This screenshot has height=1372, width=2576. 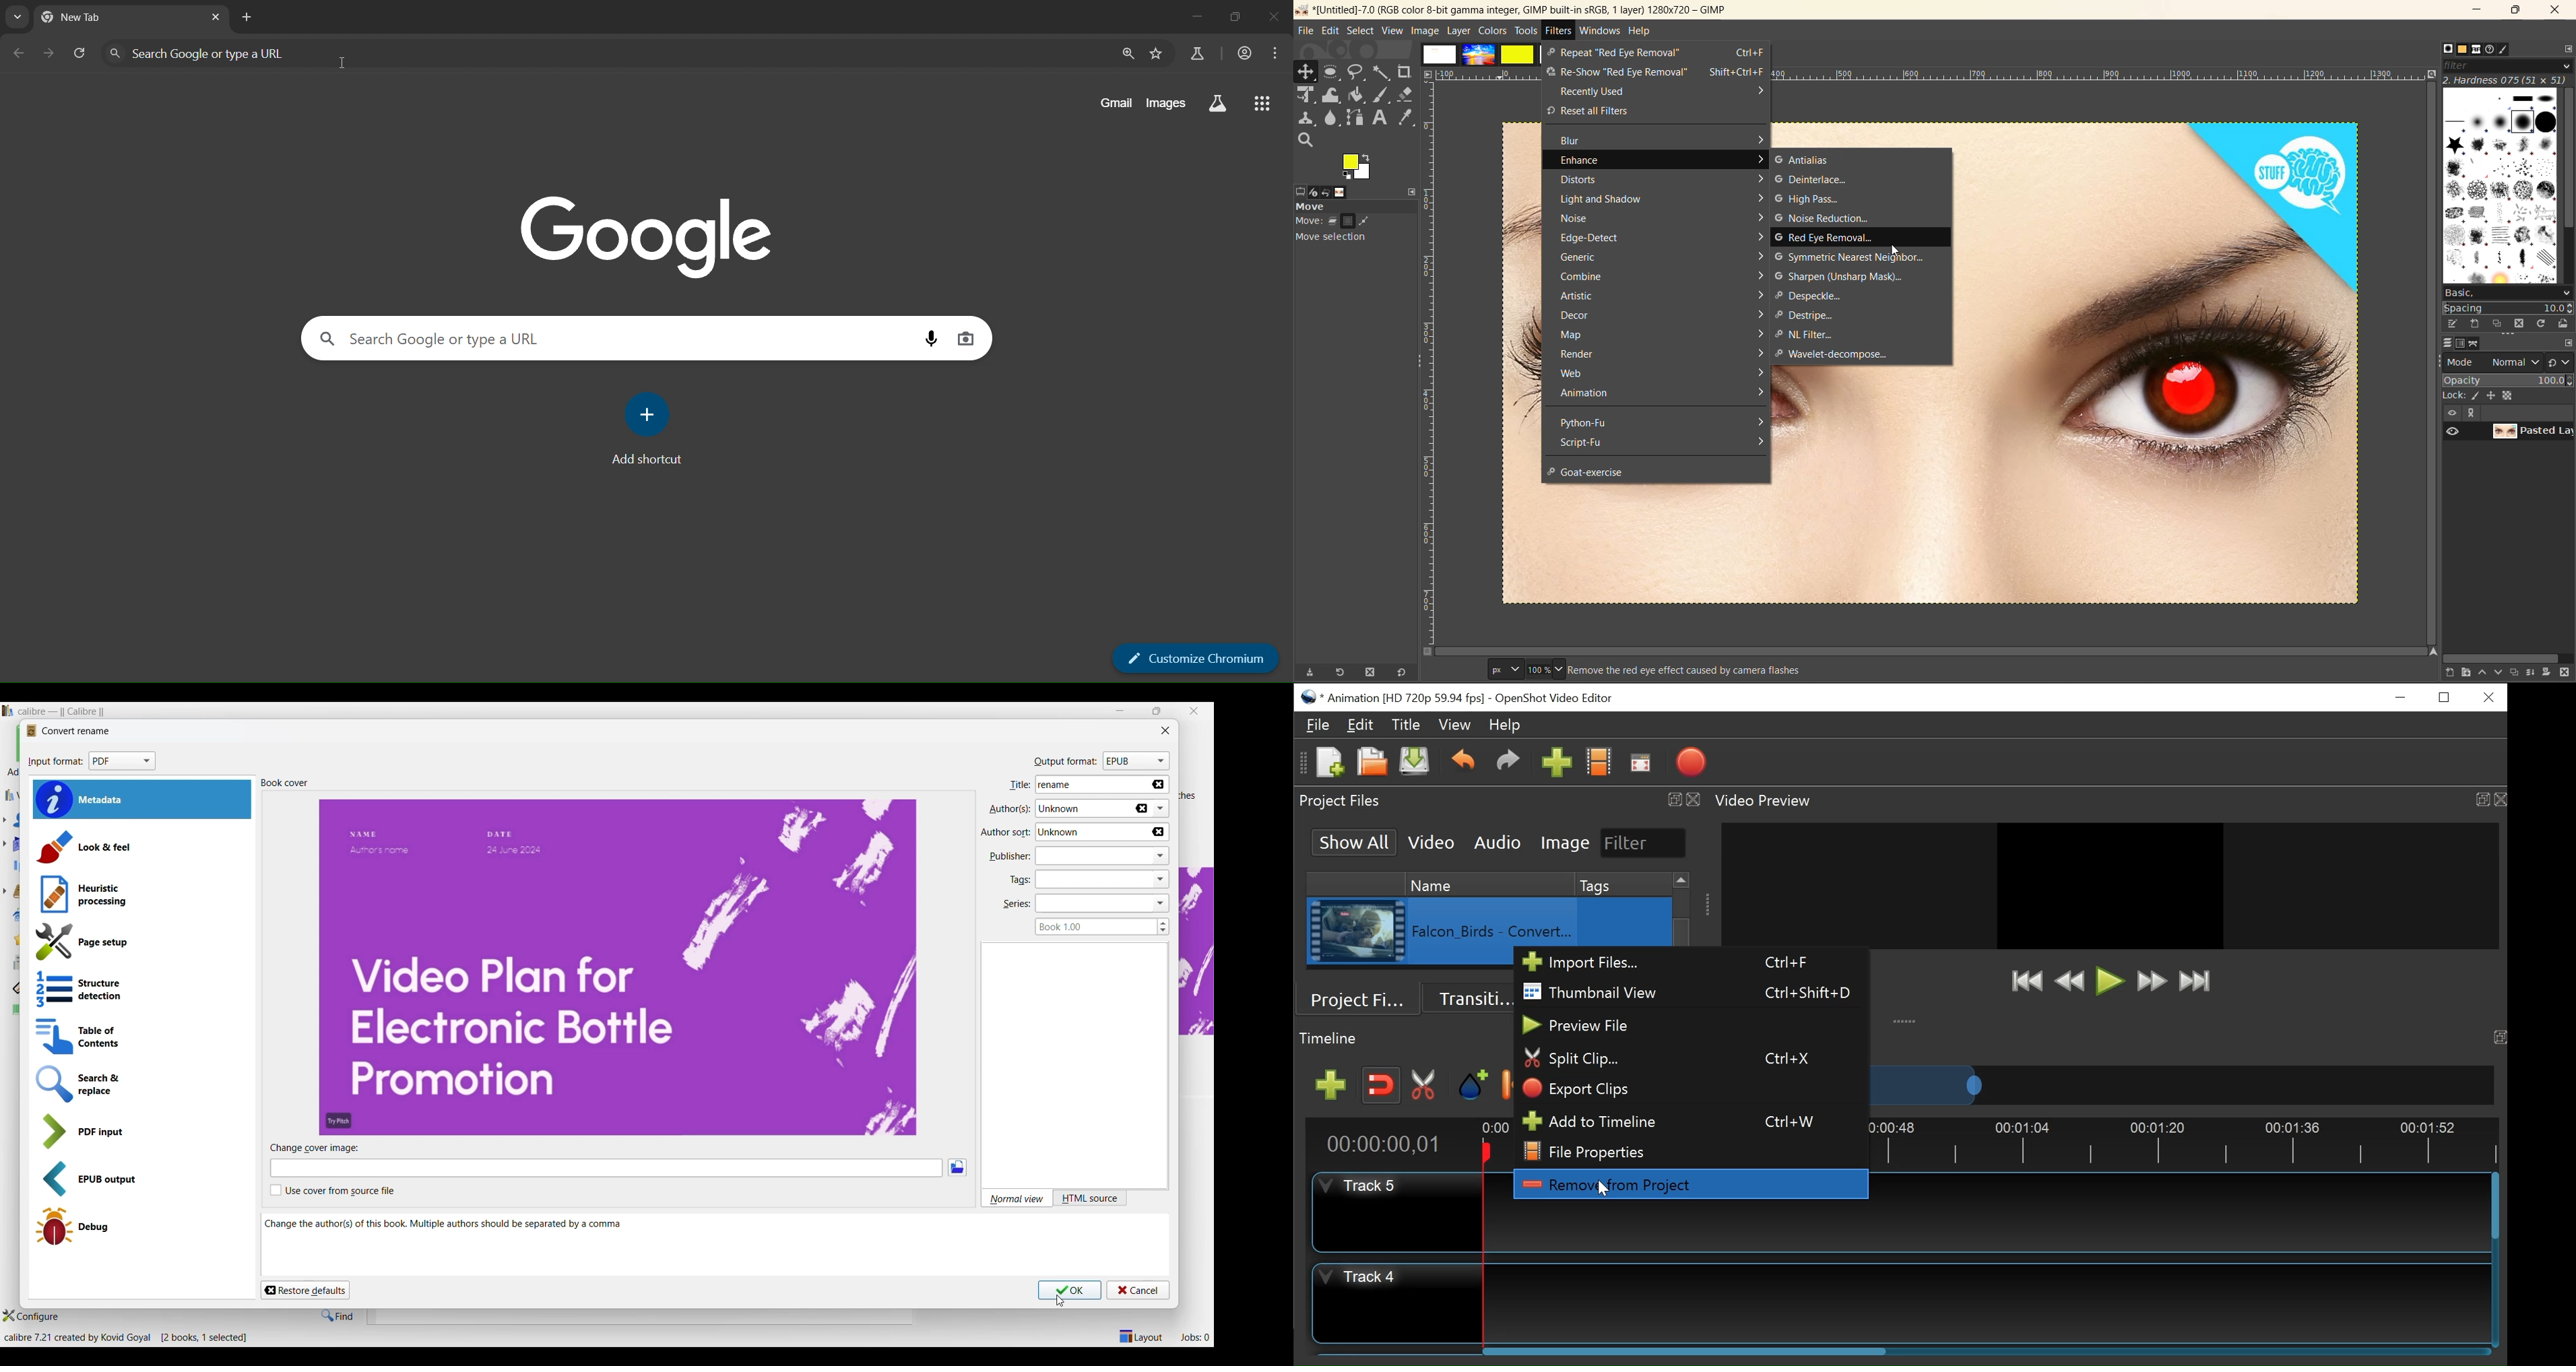 I want to click on Video, so click(x=1432, y=842).